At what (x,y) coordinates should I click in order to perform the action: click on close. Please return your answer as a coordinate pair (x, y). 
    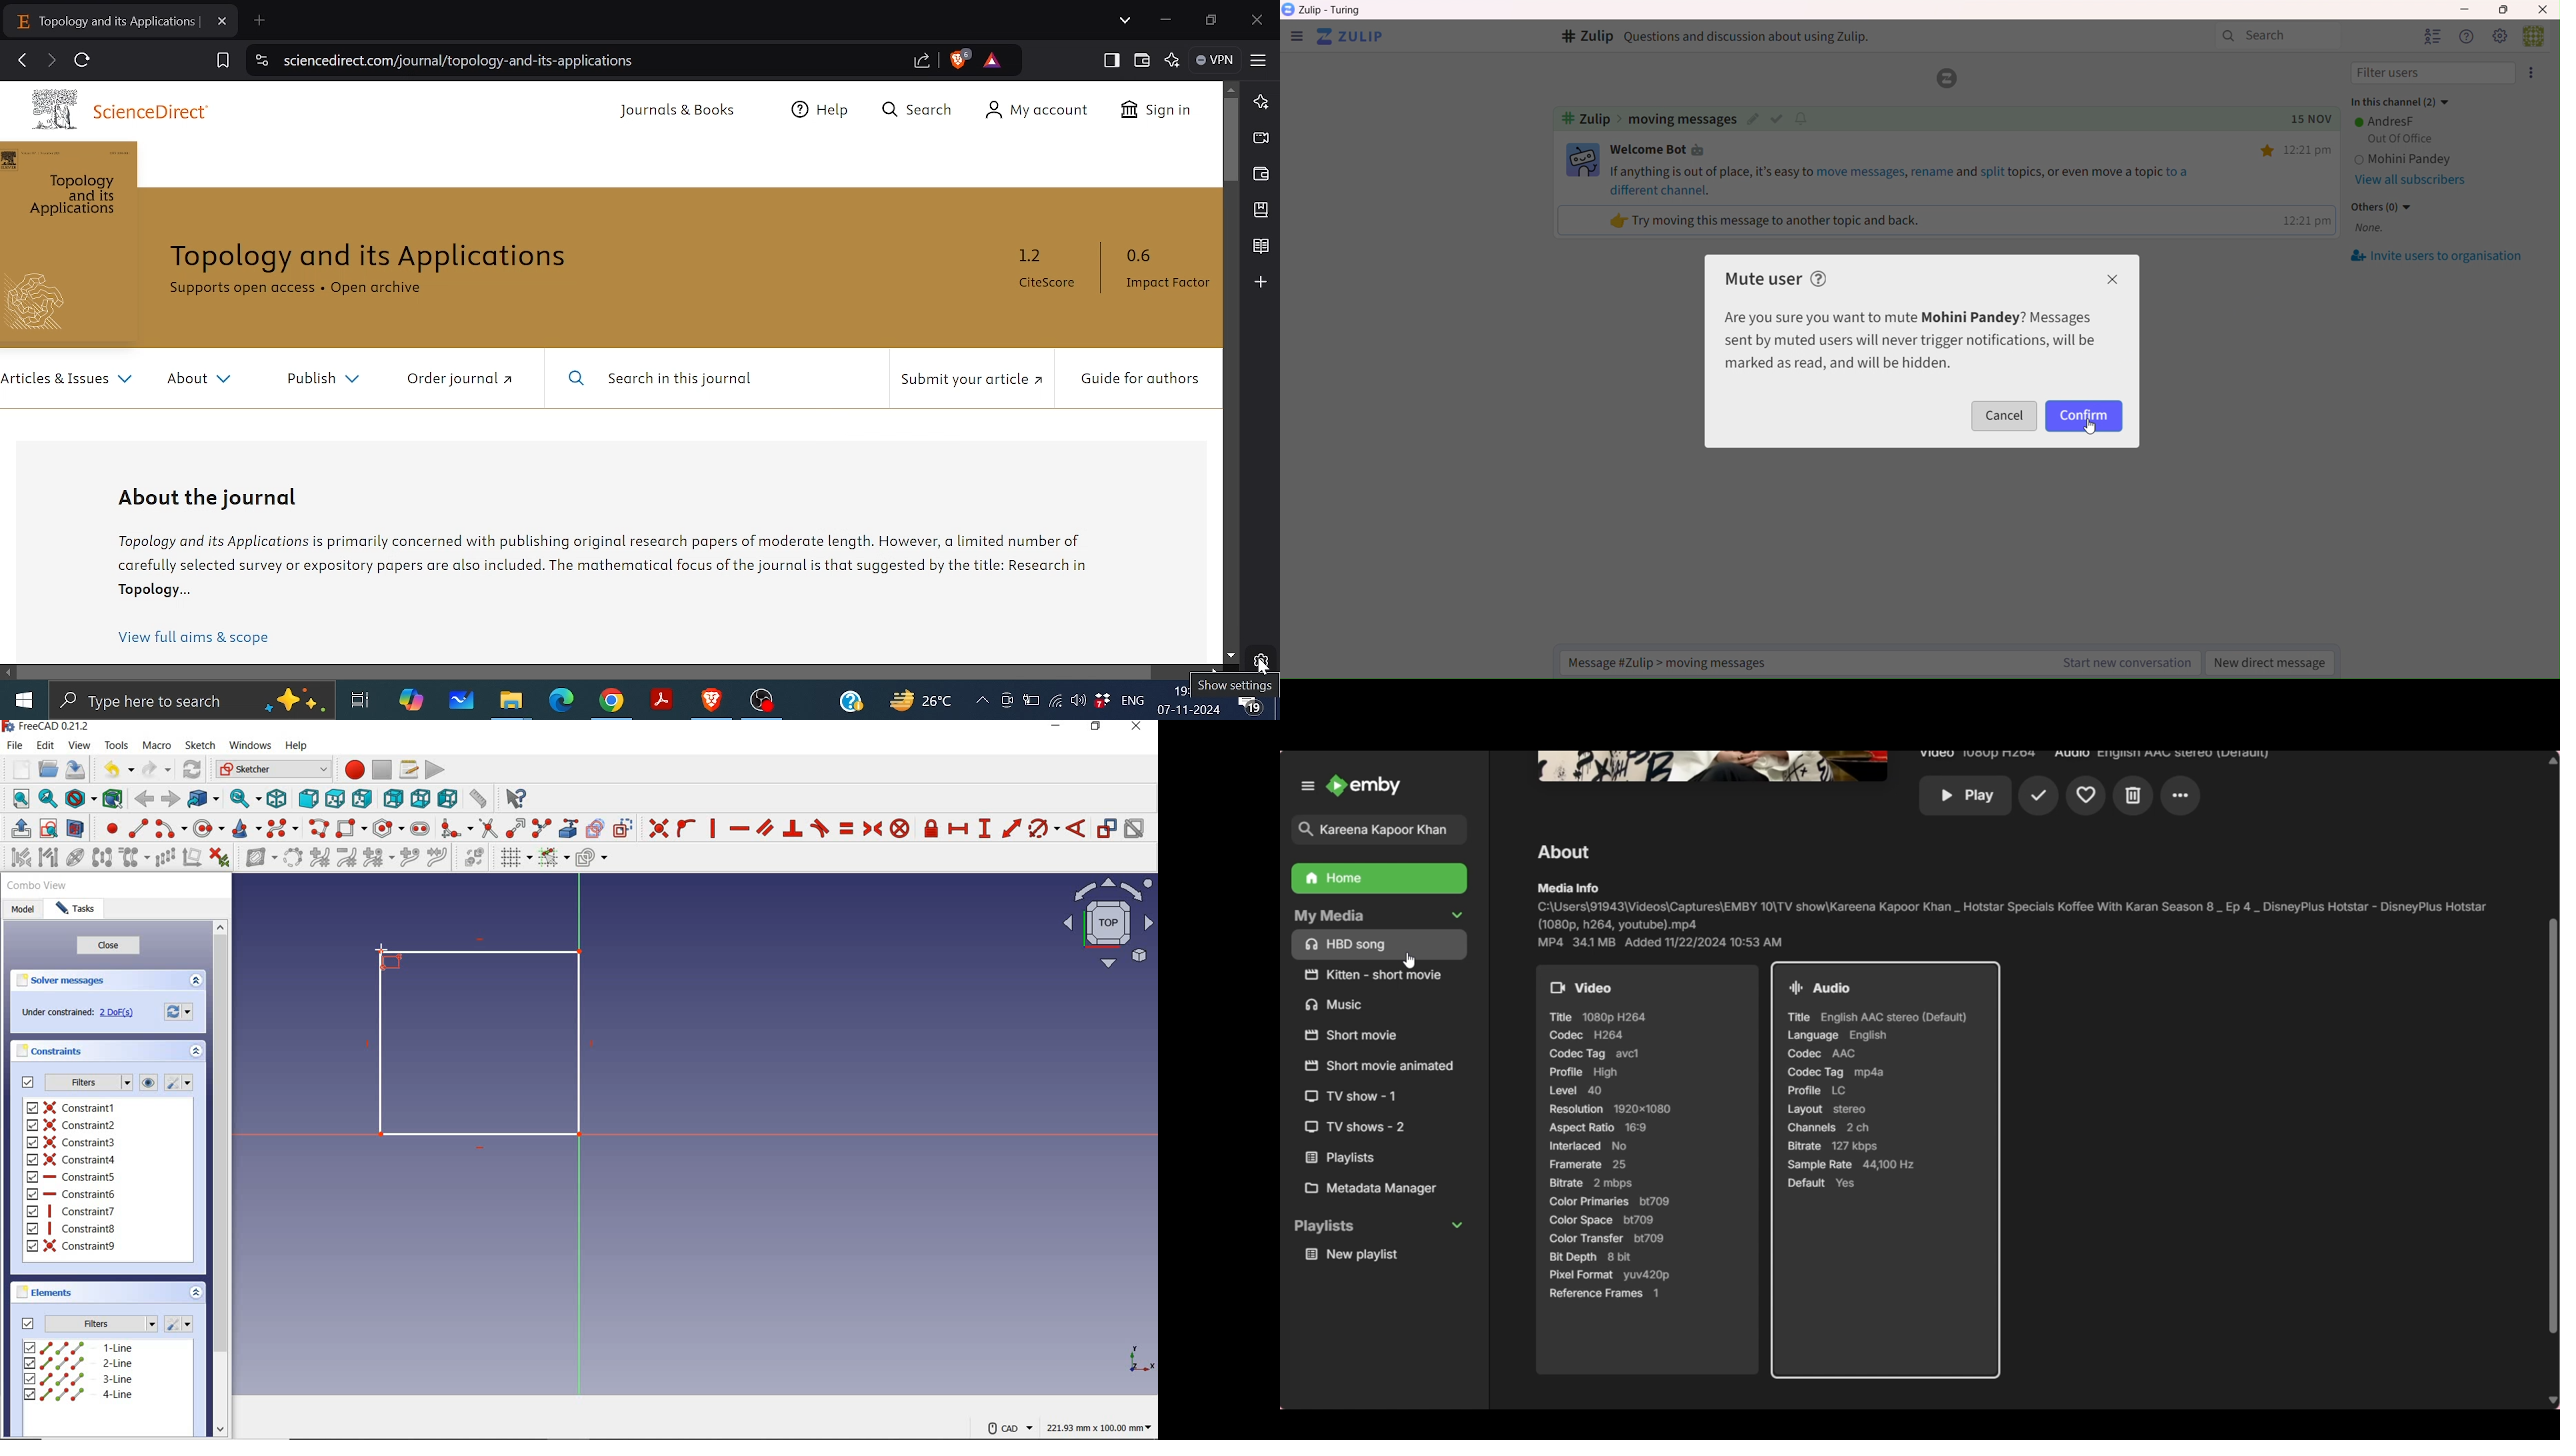
    Looking at the image, I should click on (108, 948).